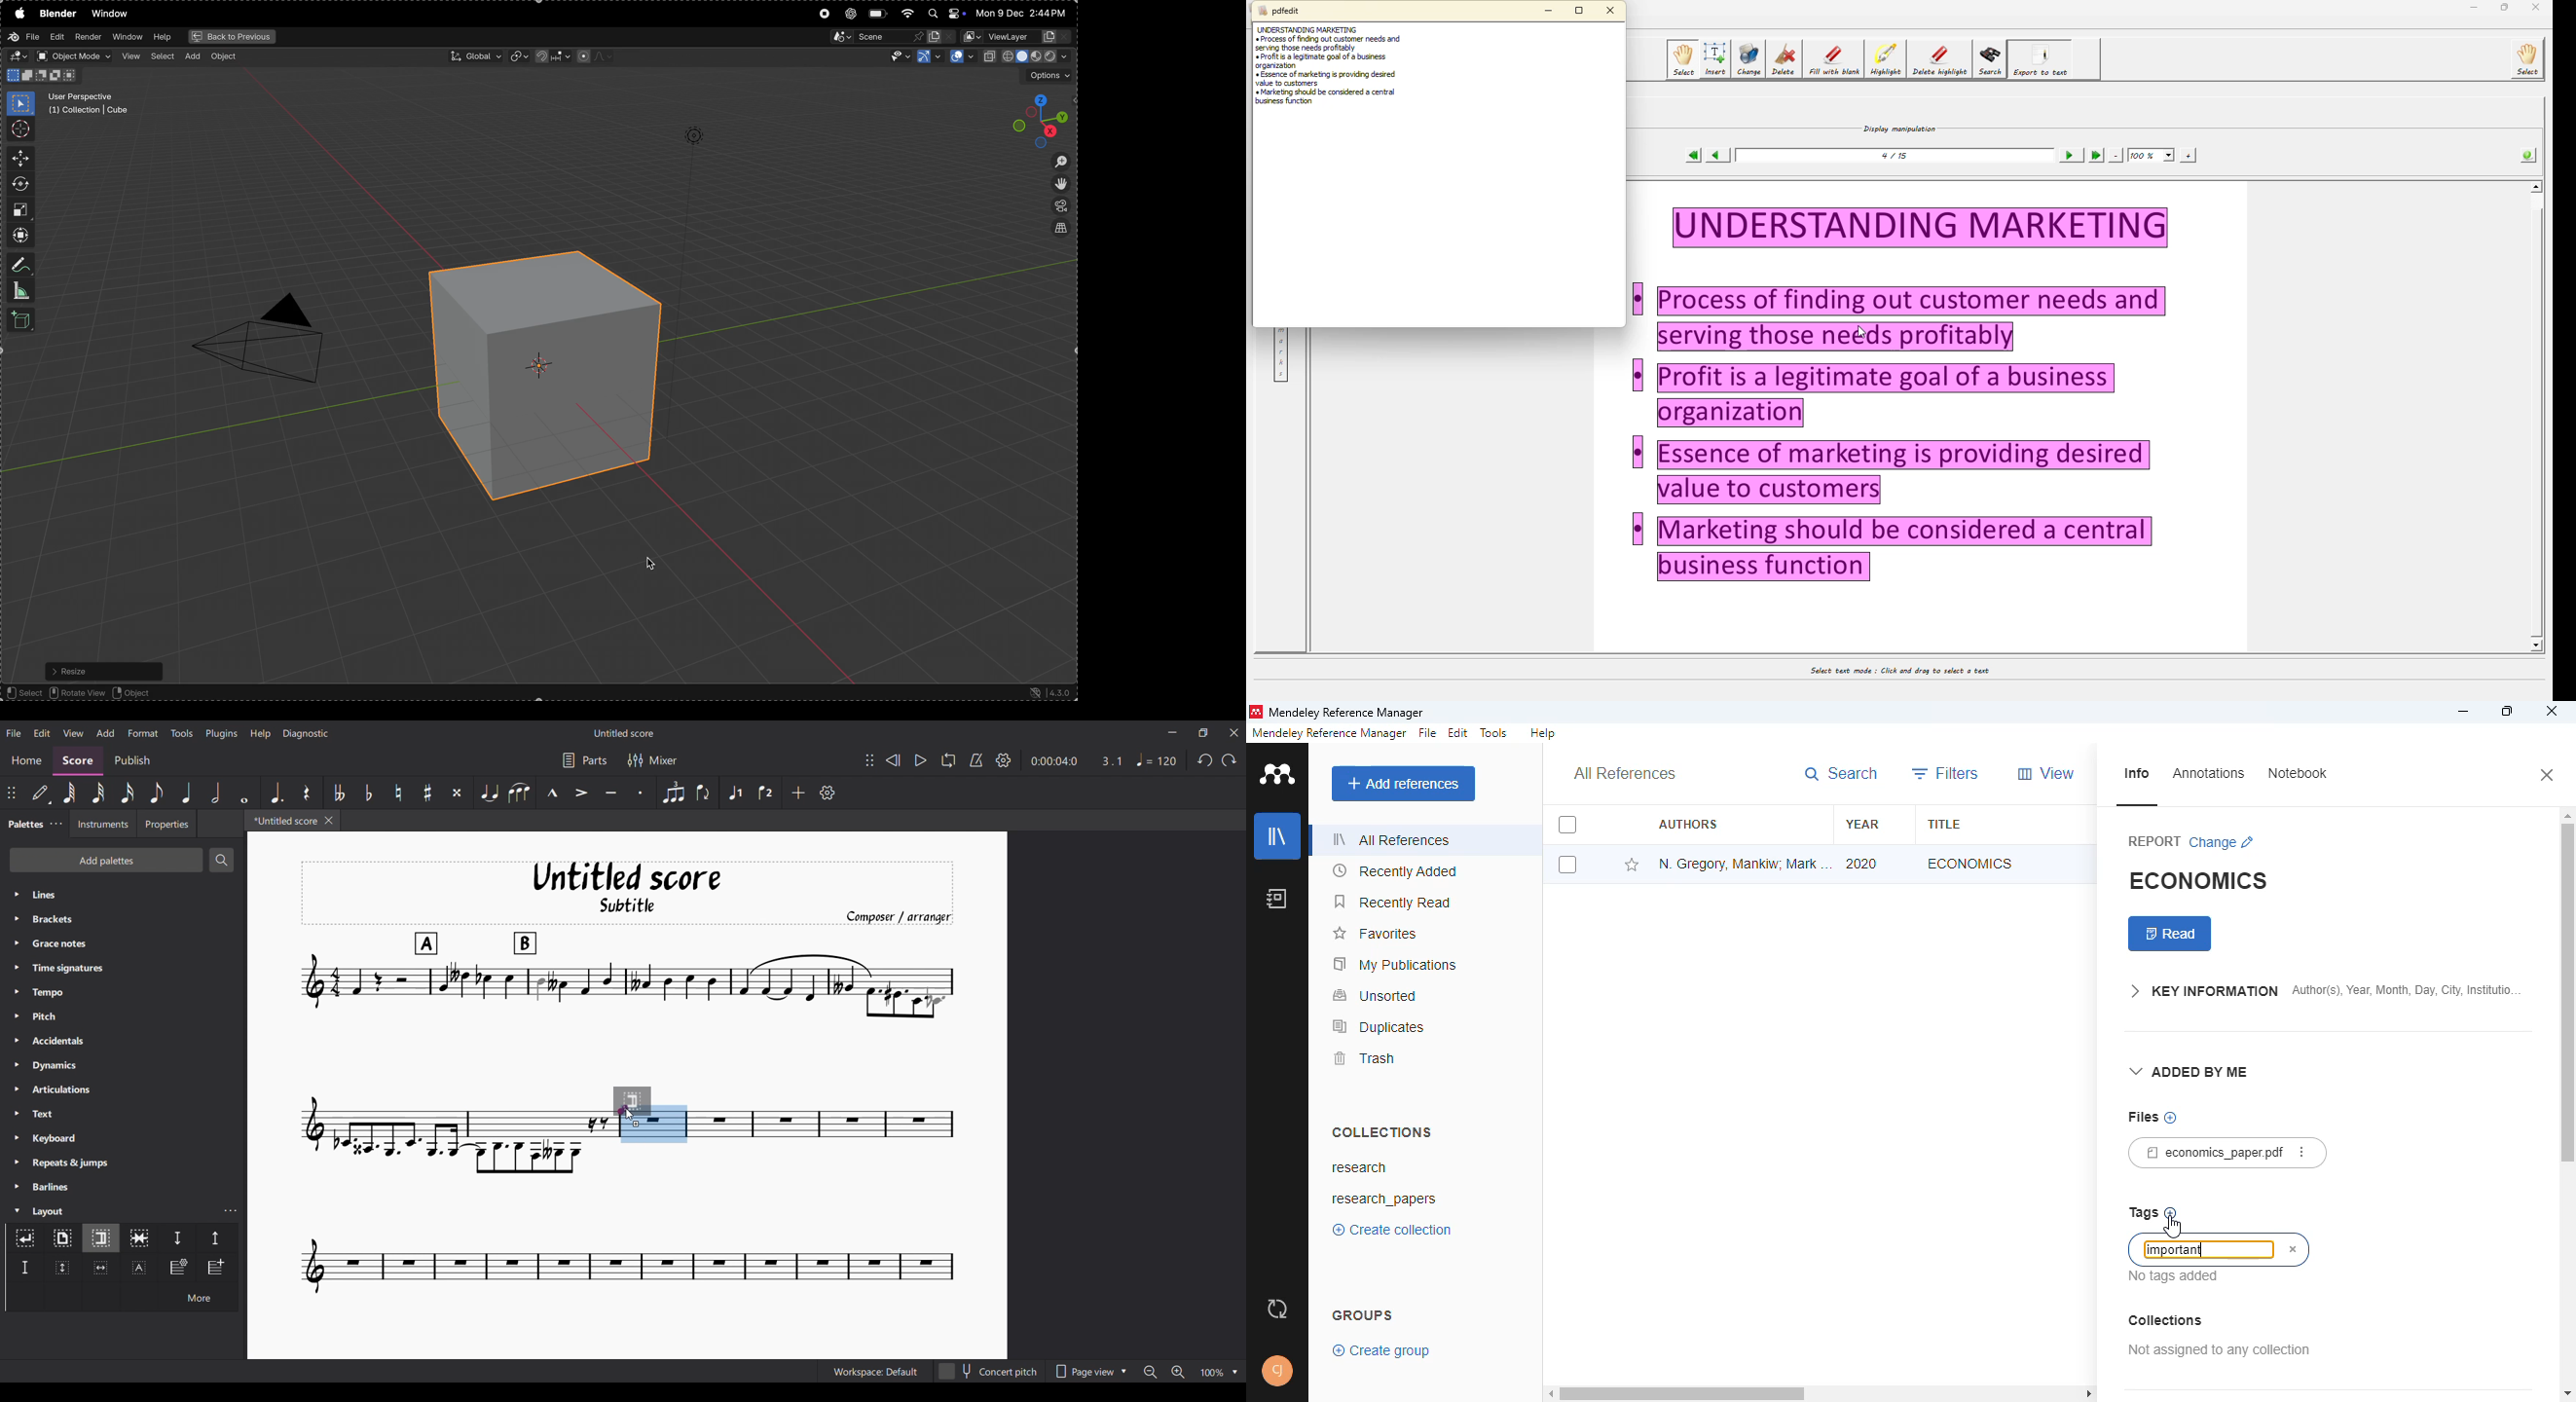 The image size is (2576, 1428). What do you see at coordinates (1378, 1027) in the screenshot?
I see `duplicates` at bounding box center [1378, 1027].